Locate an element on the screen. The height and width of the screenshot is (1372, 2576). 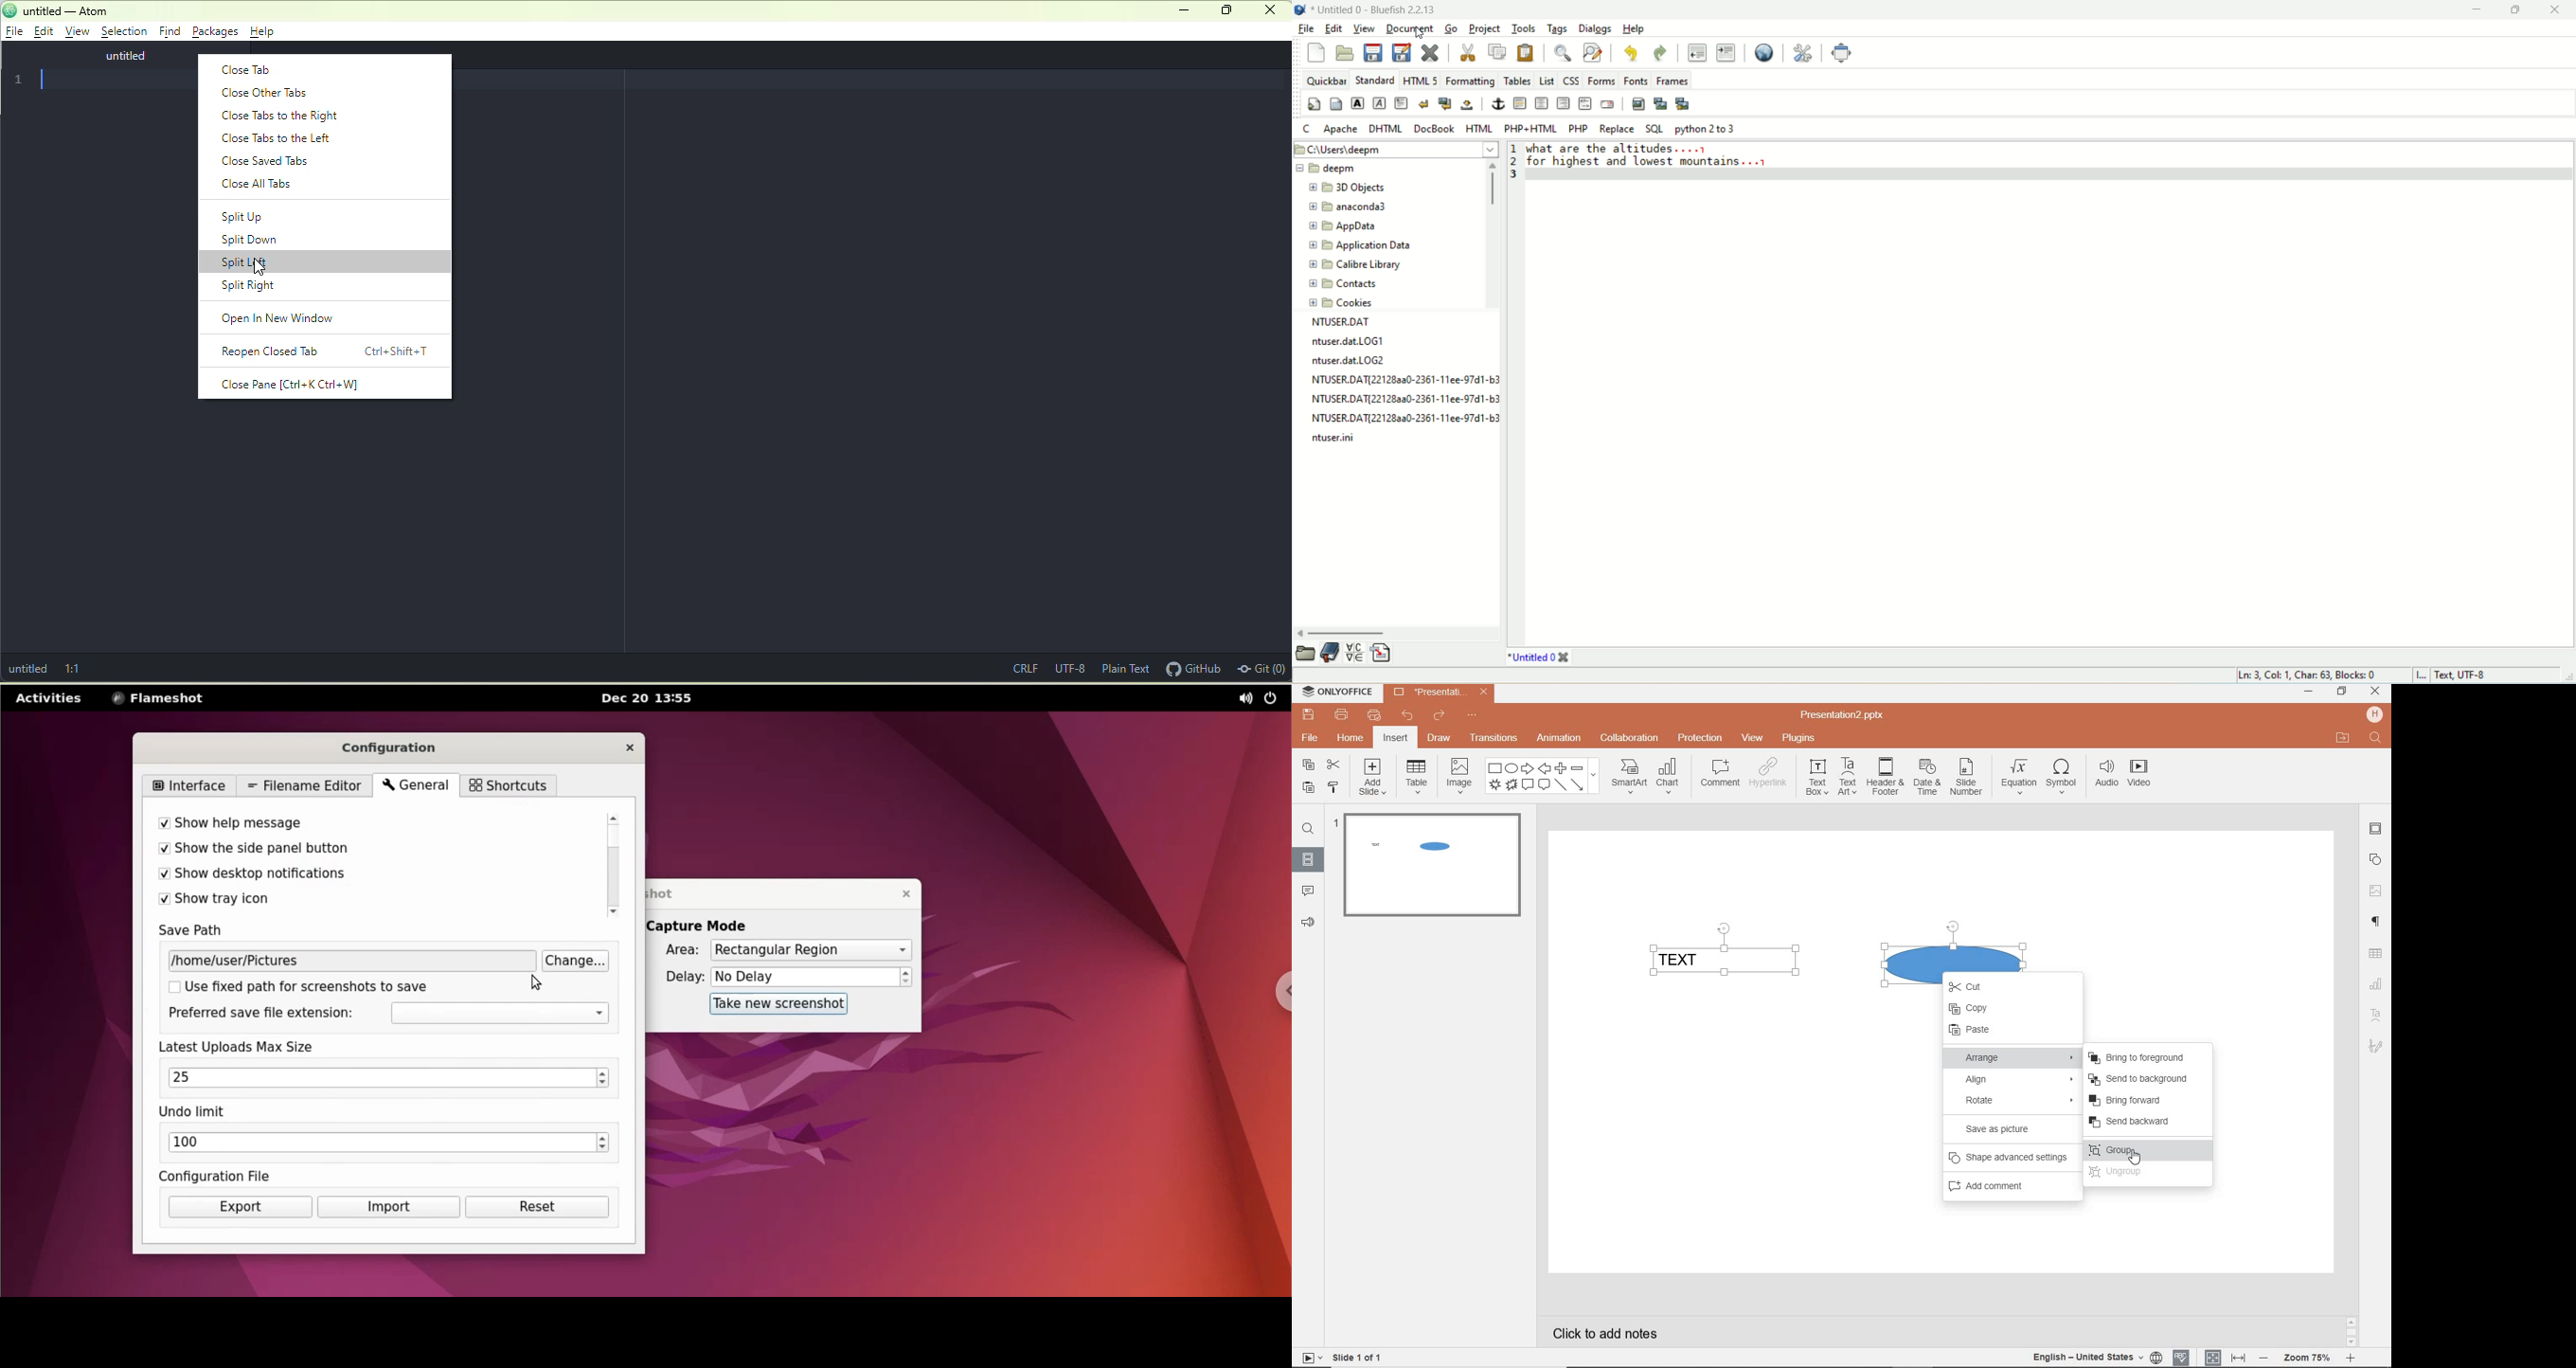
video is located at coordinates (2141, 776).